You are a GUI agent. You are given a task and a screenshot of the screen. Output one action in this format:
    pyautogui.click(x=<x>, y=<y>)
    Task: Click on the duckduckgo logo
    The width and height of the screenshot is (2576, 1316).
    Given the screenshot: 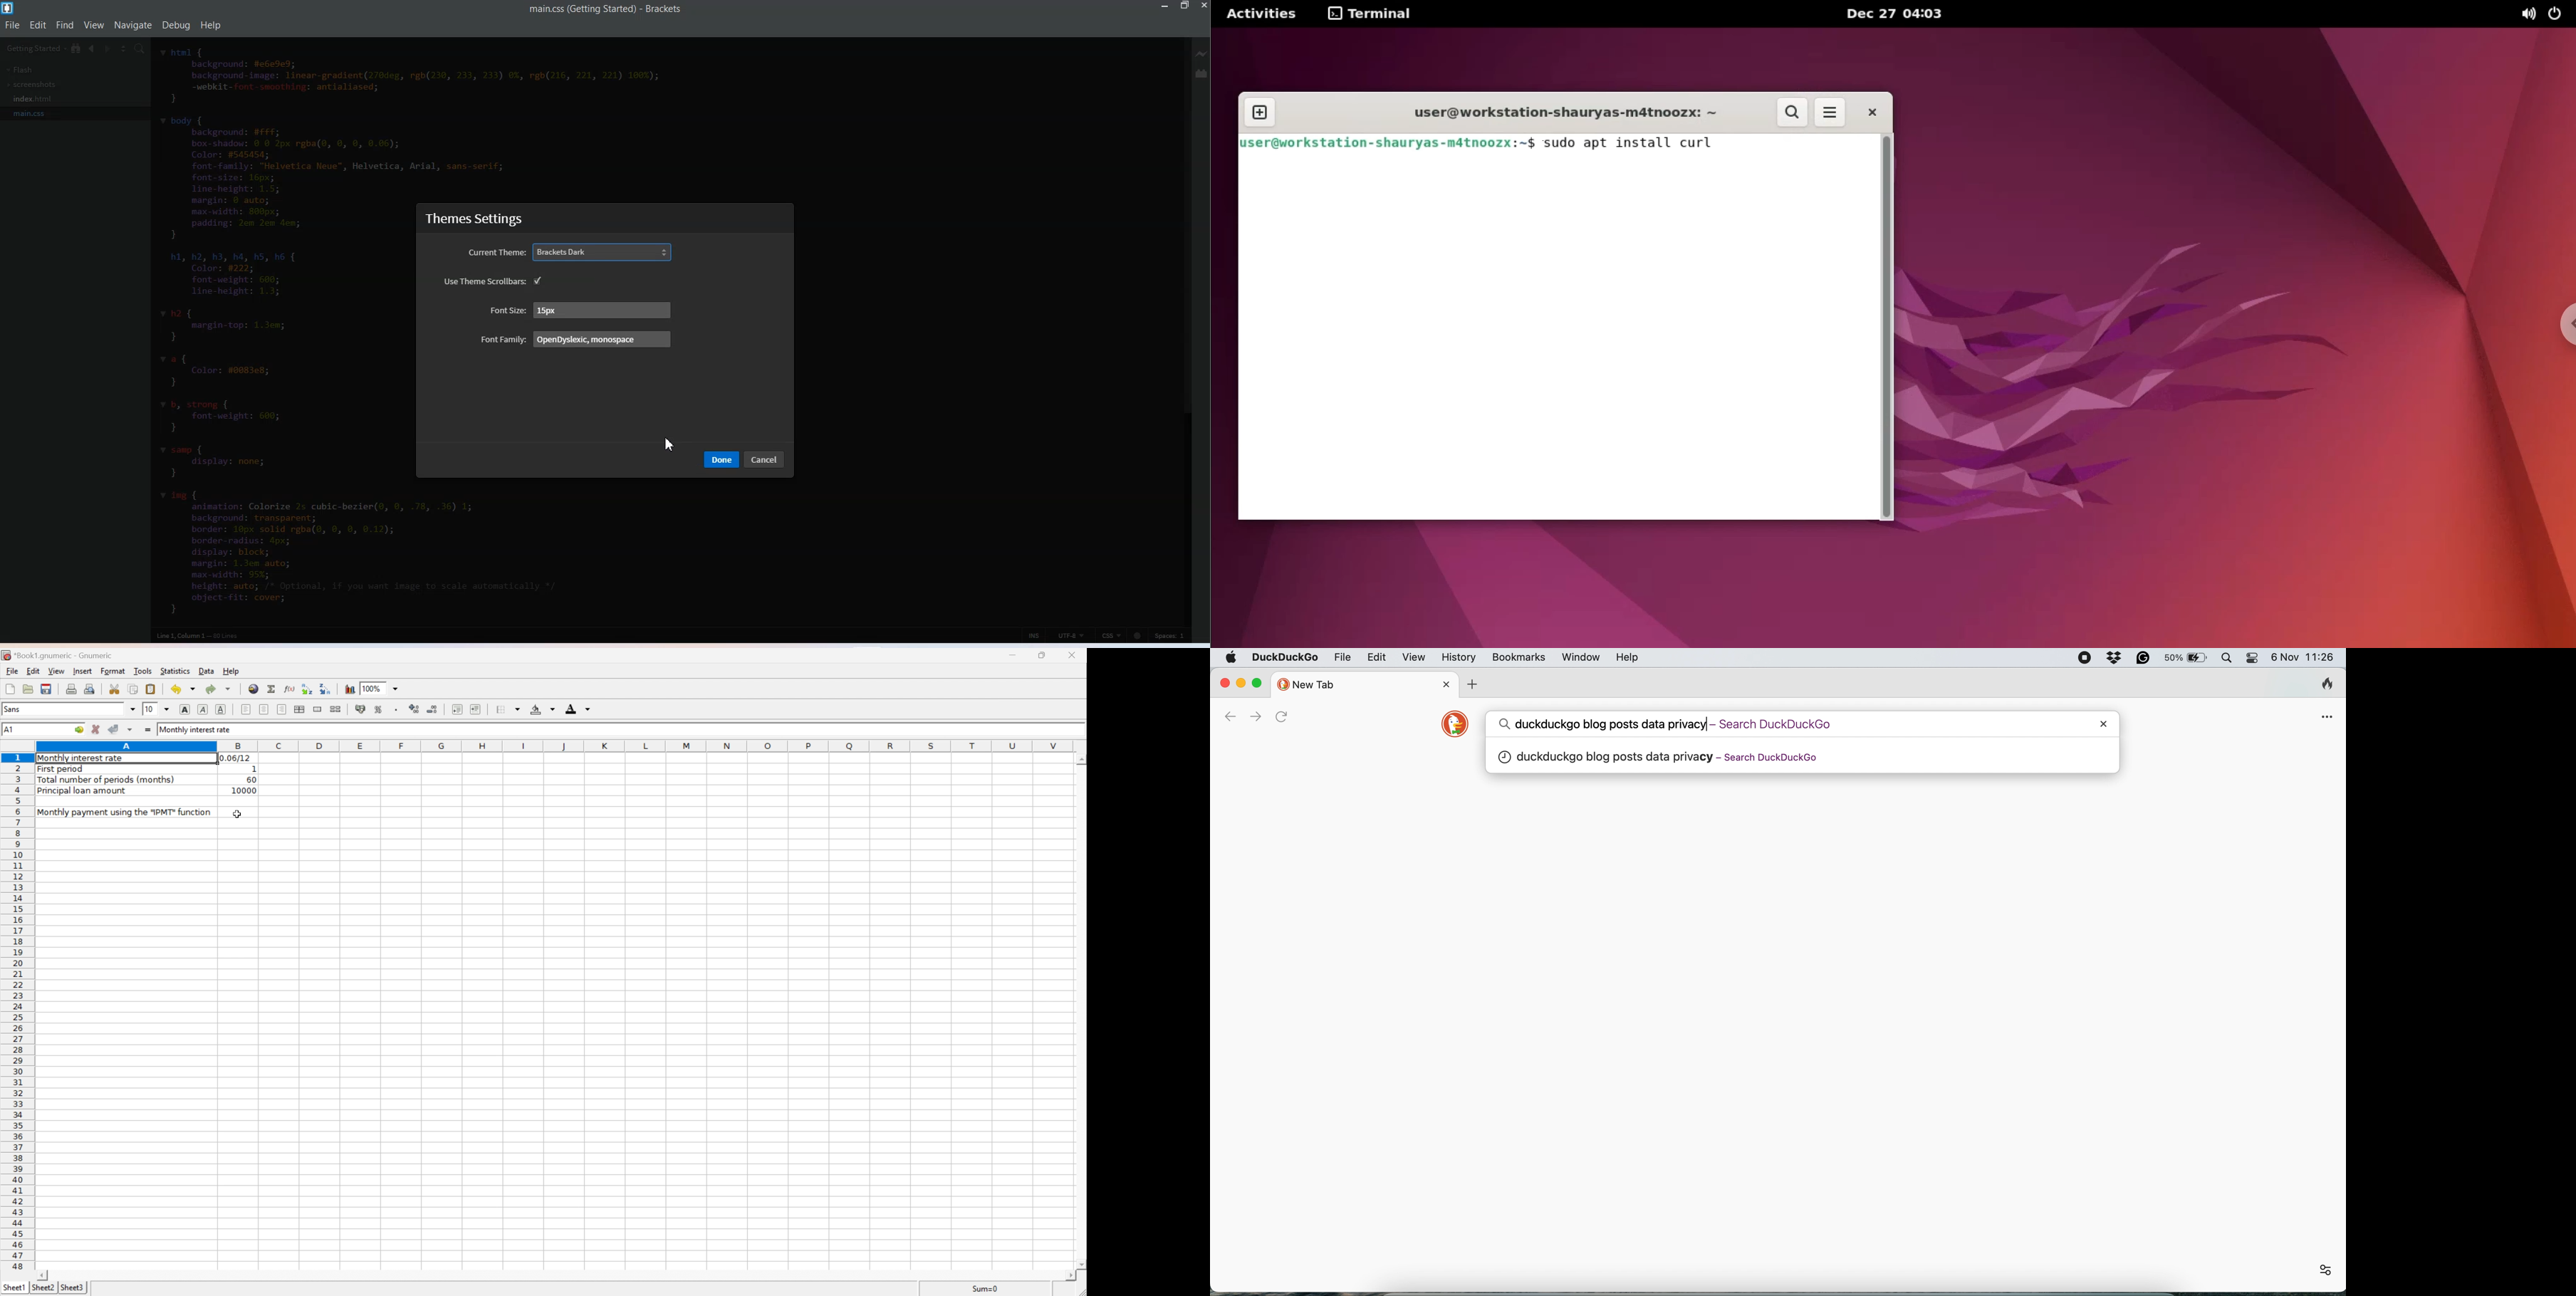 What is the action you would take?
    pyautogui.click(x=1457, y=724)
    